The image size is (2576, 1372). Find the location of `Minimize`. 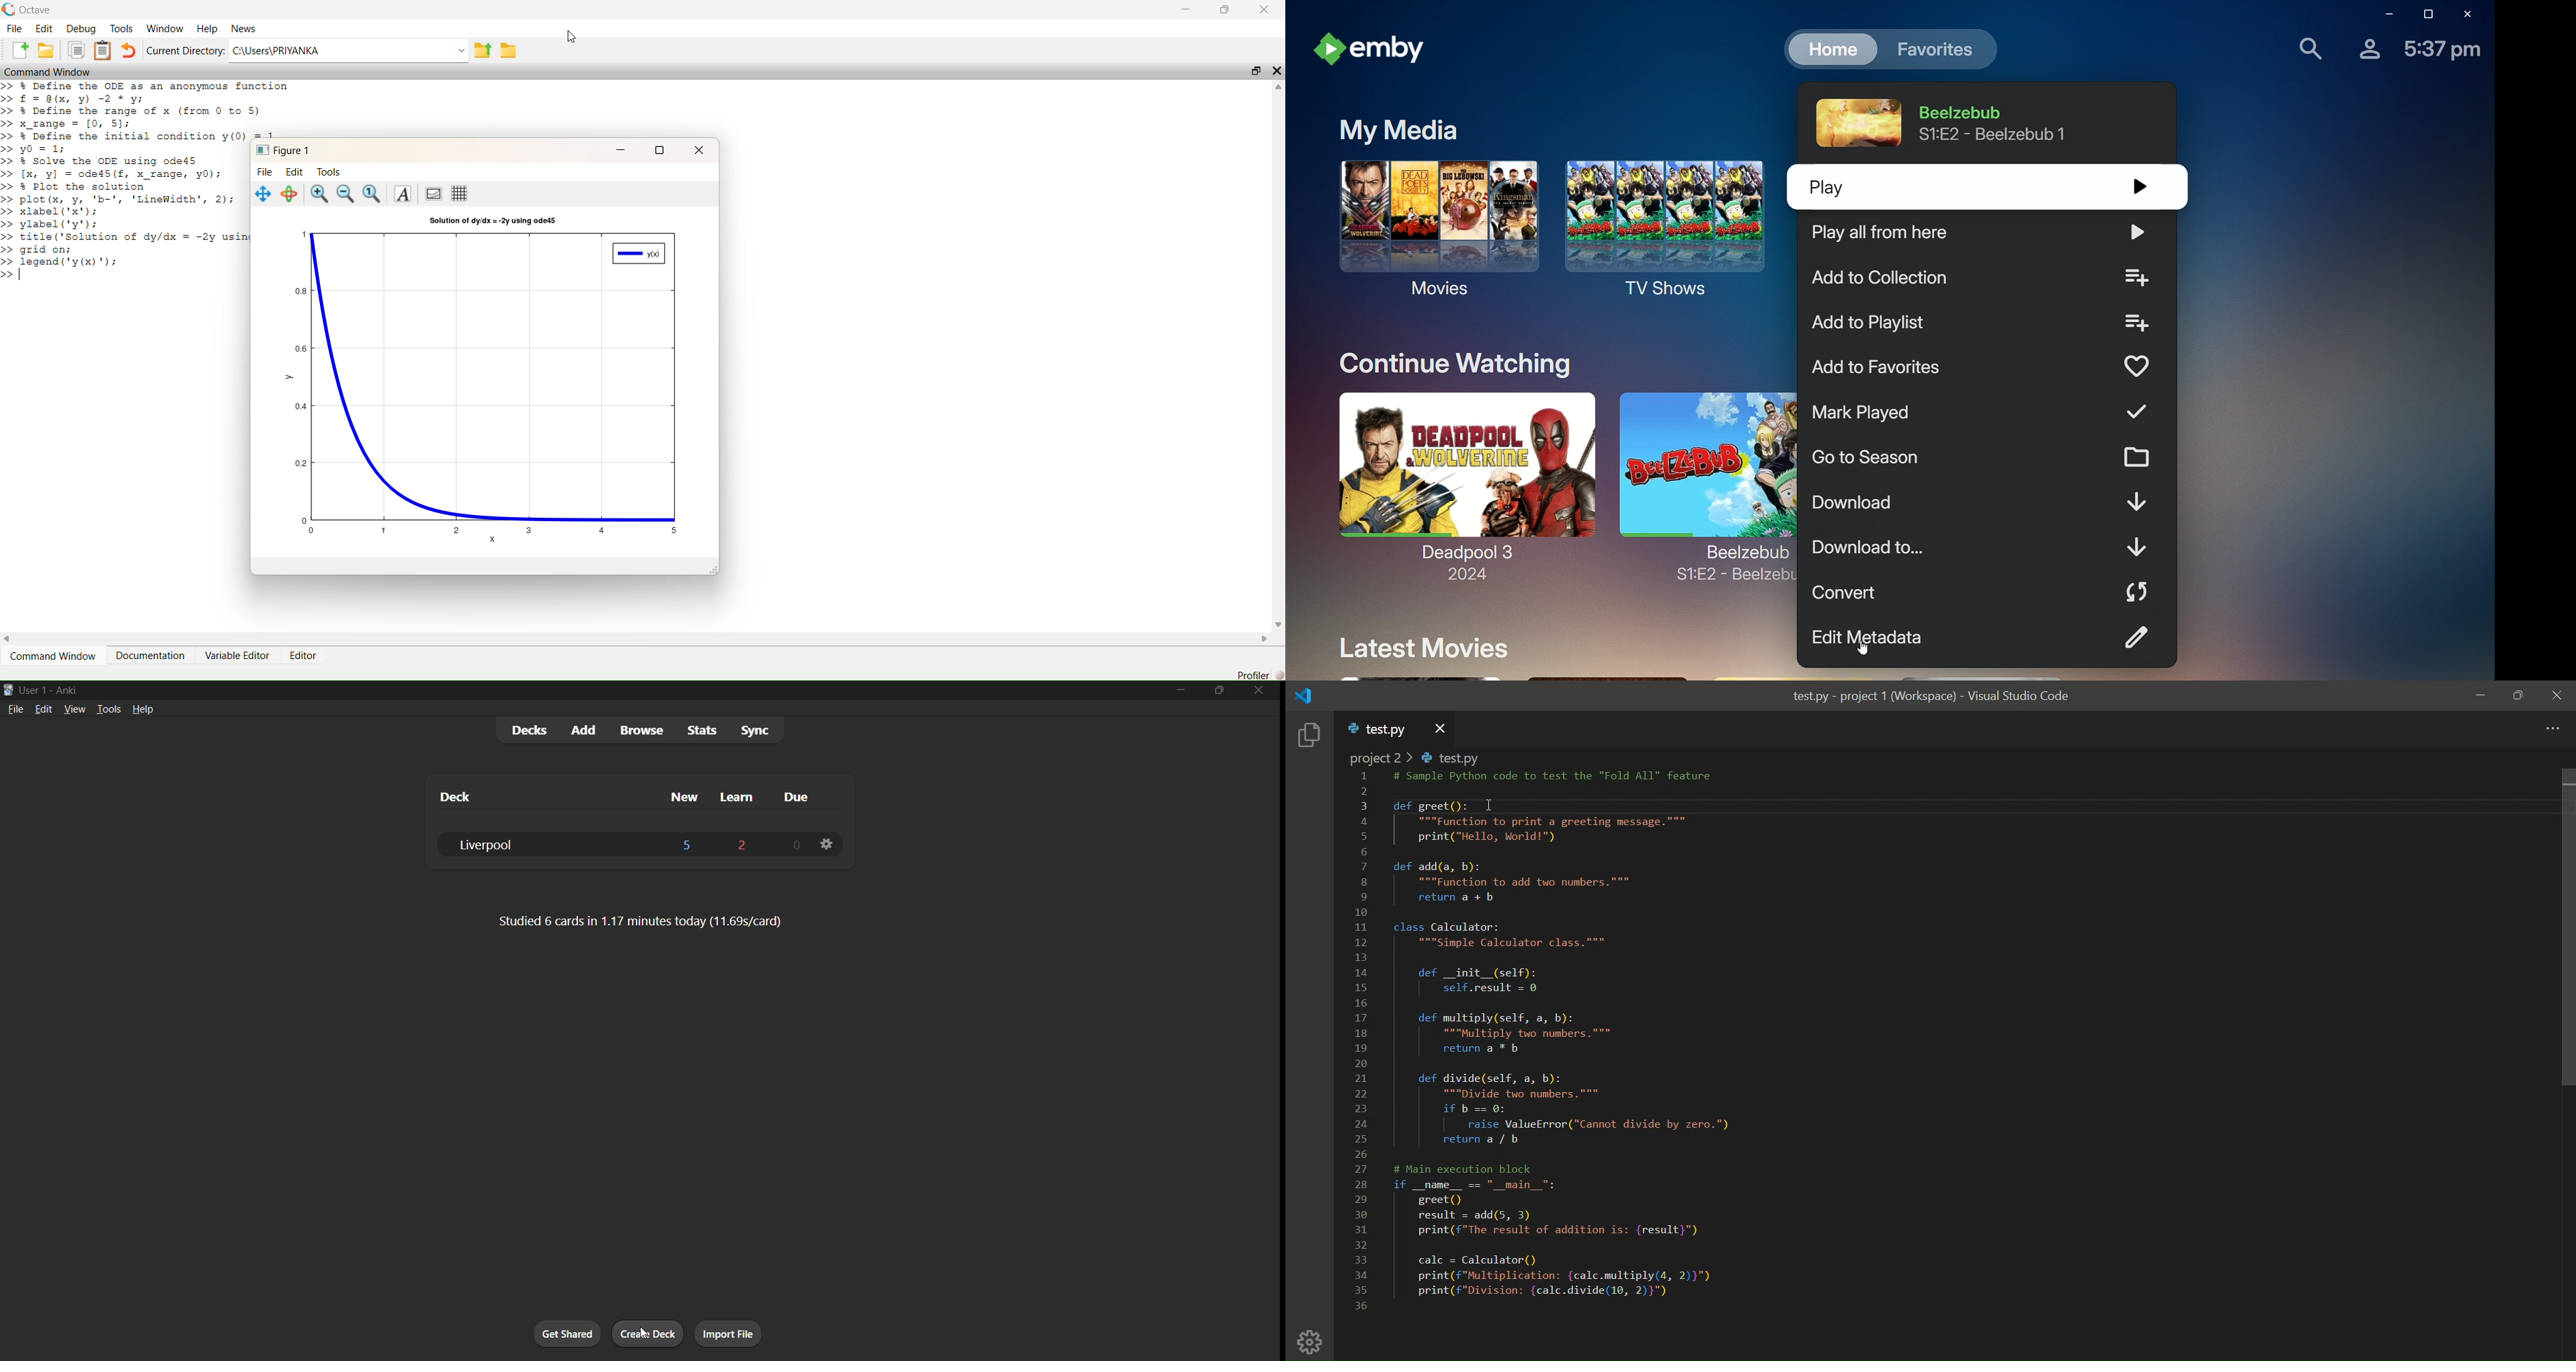

Minimize is located at coordinates (2380, 14).